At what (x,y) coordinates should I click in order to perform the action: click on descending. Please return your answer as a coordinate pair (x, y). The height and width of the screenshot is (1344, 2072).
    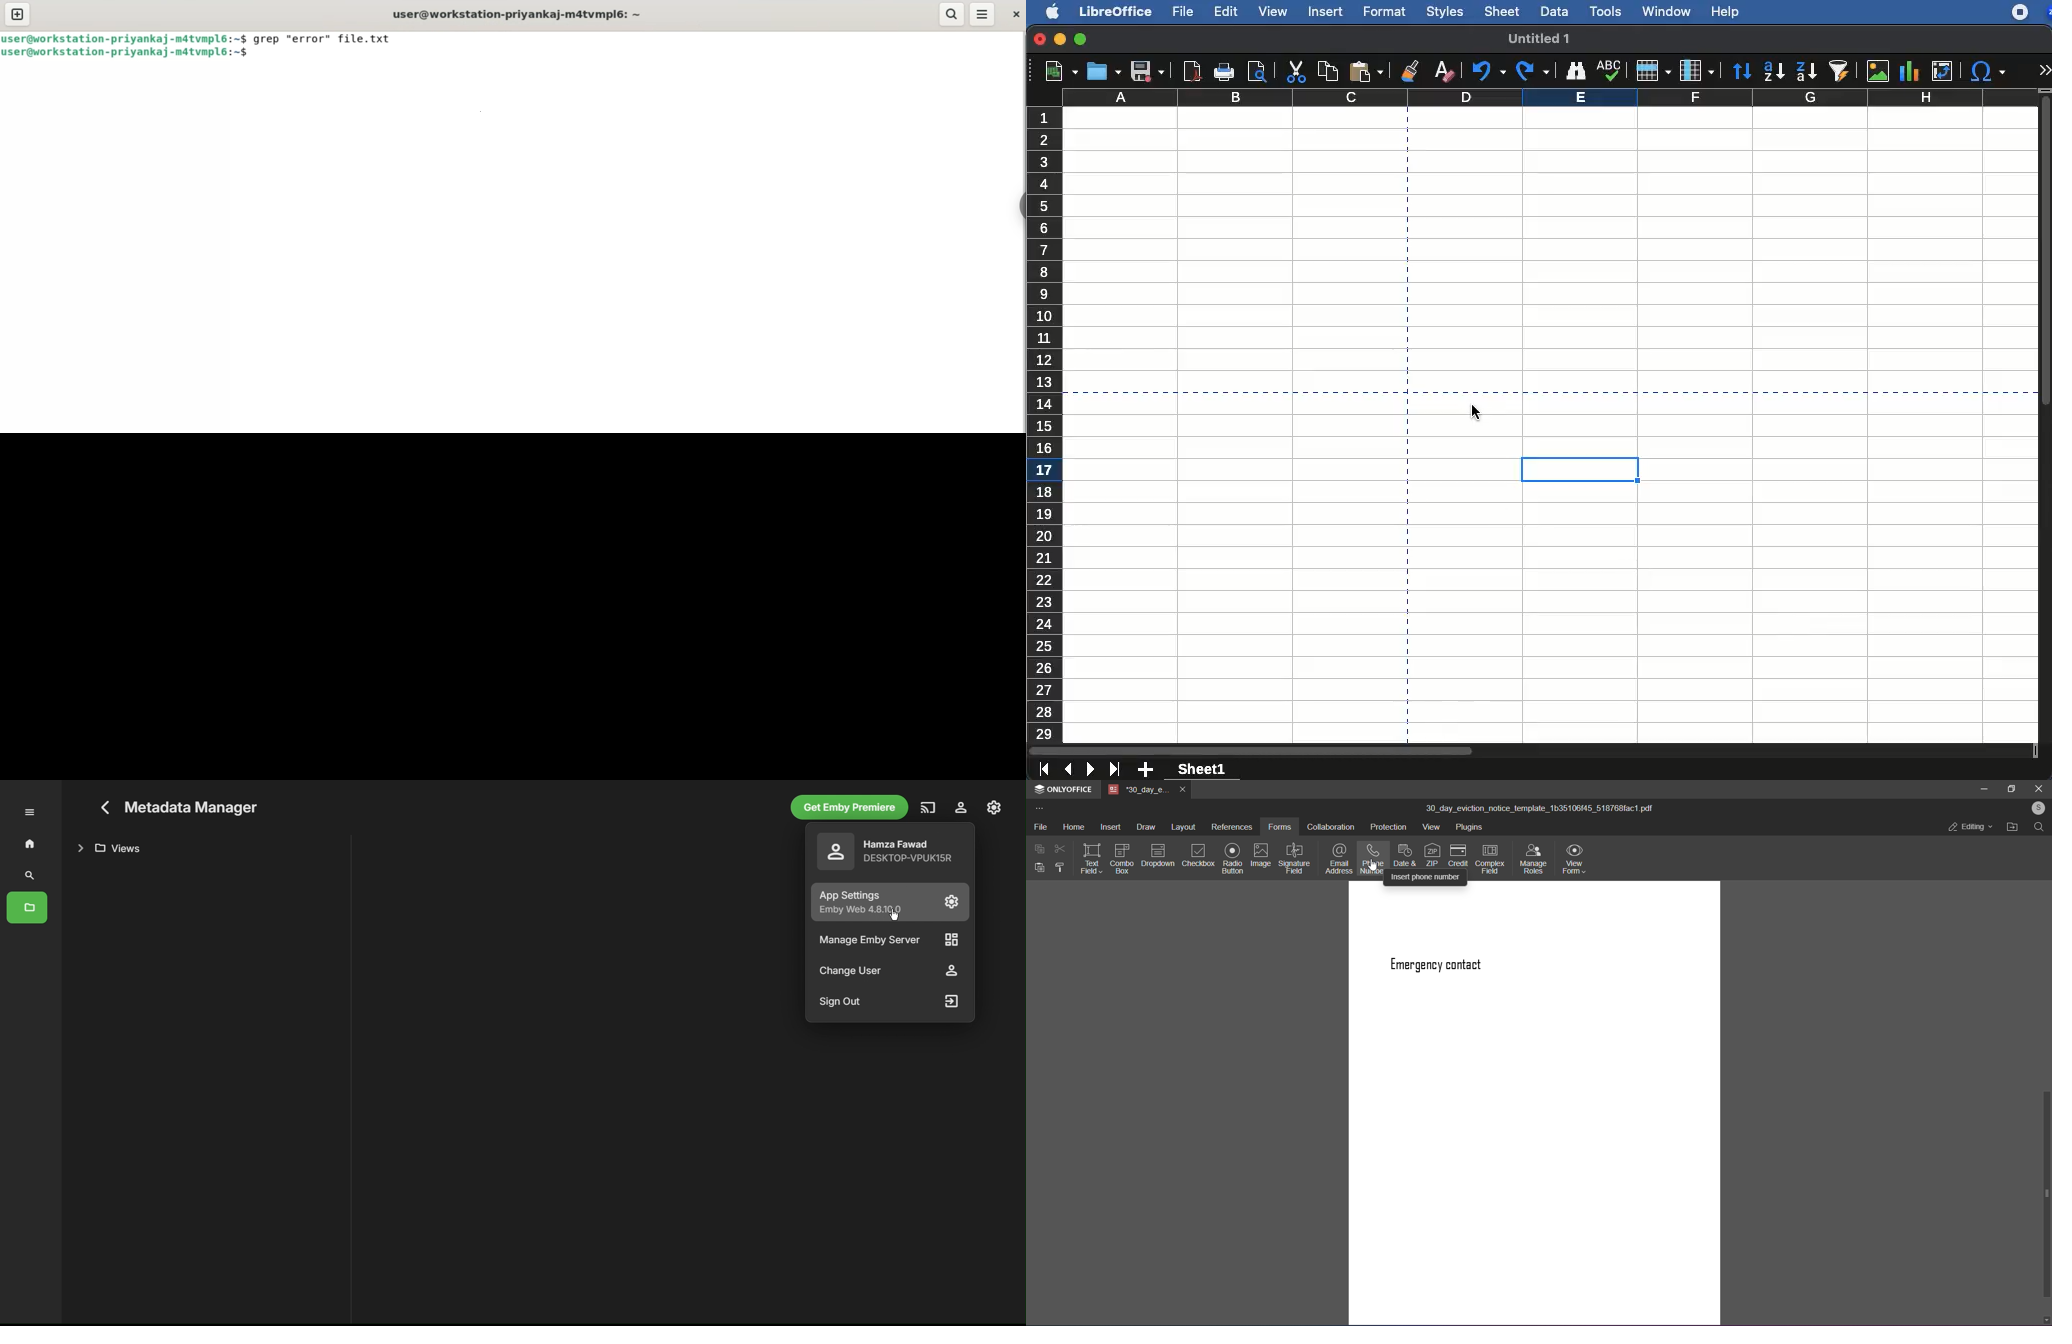
    Looking at the image, I should click on (1806, 73).